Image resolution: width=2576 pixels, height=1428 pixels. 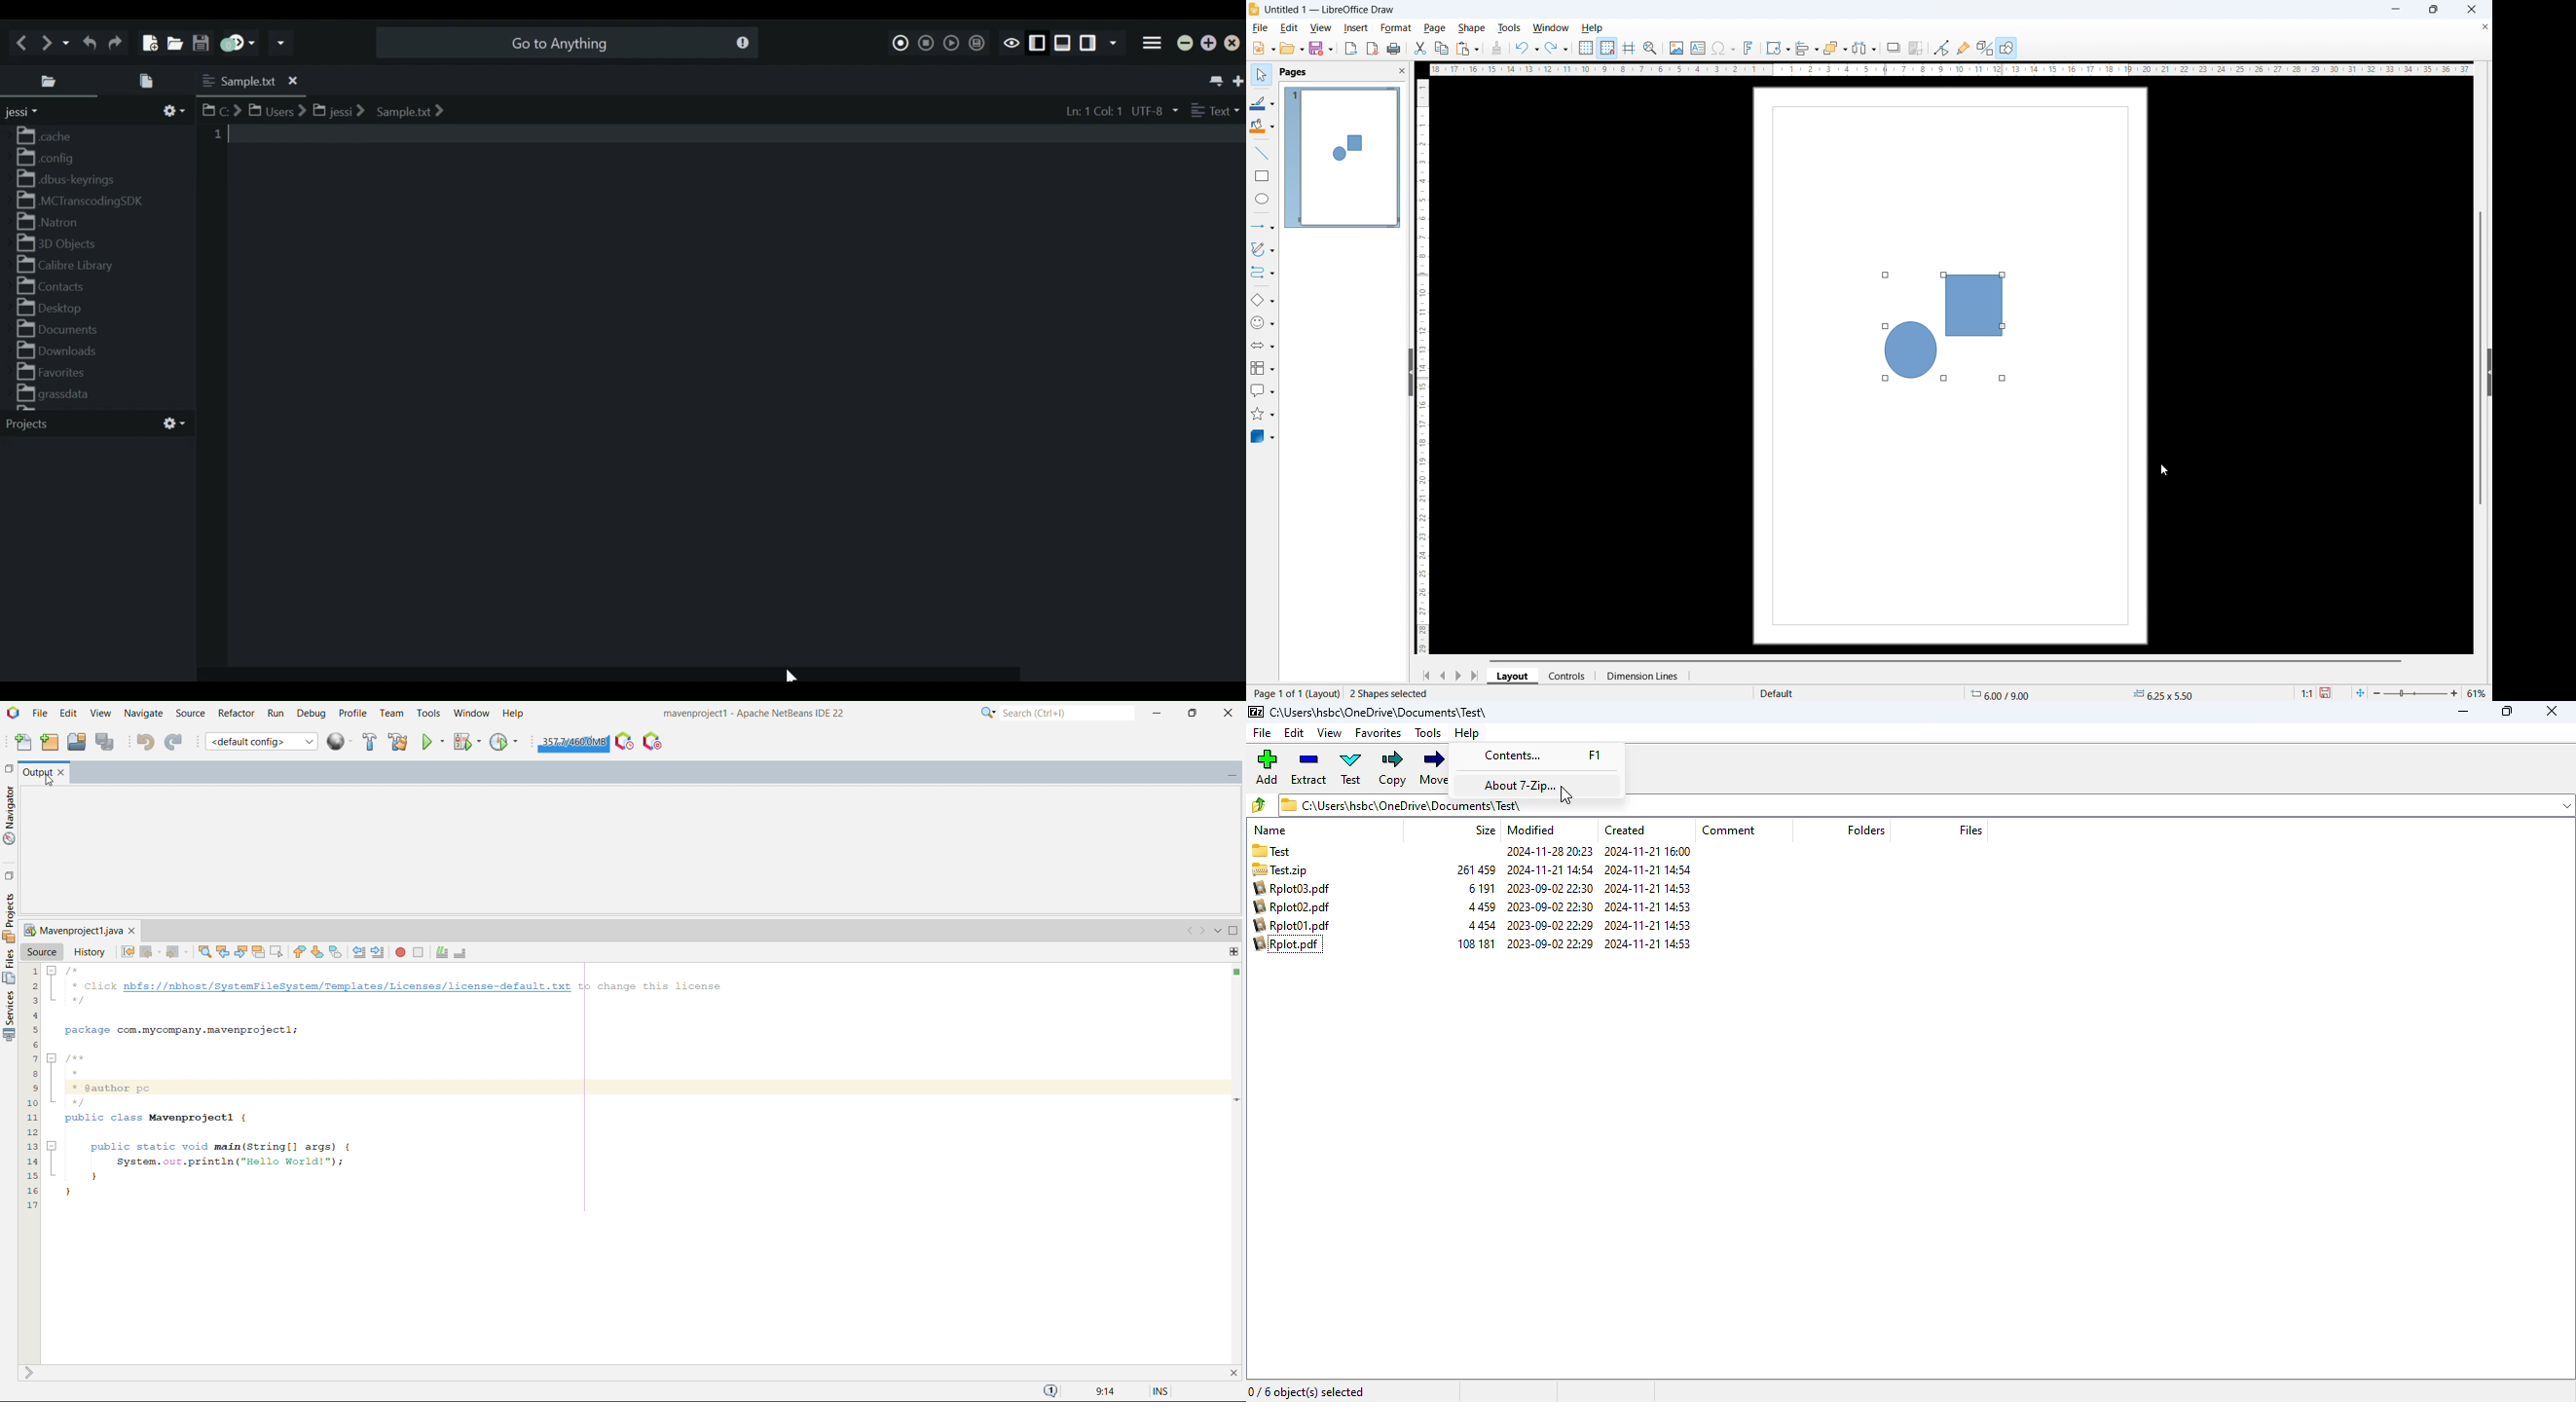 I want to click on lines & arrows, so click(x=1265, y=227).